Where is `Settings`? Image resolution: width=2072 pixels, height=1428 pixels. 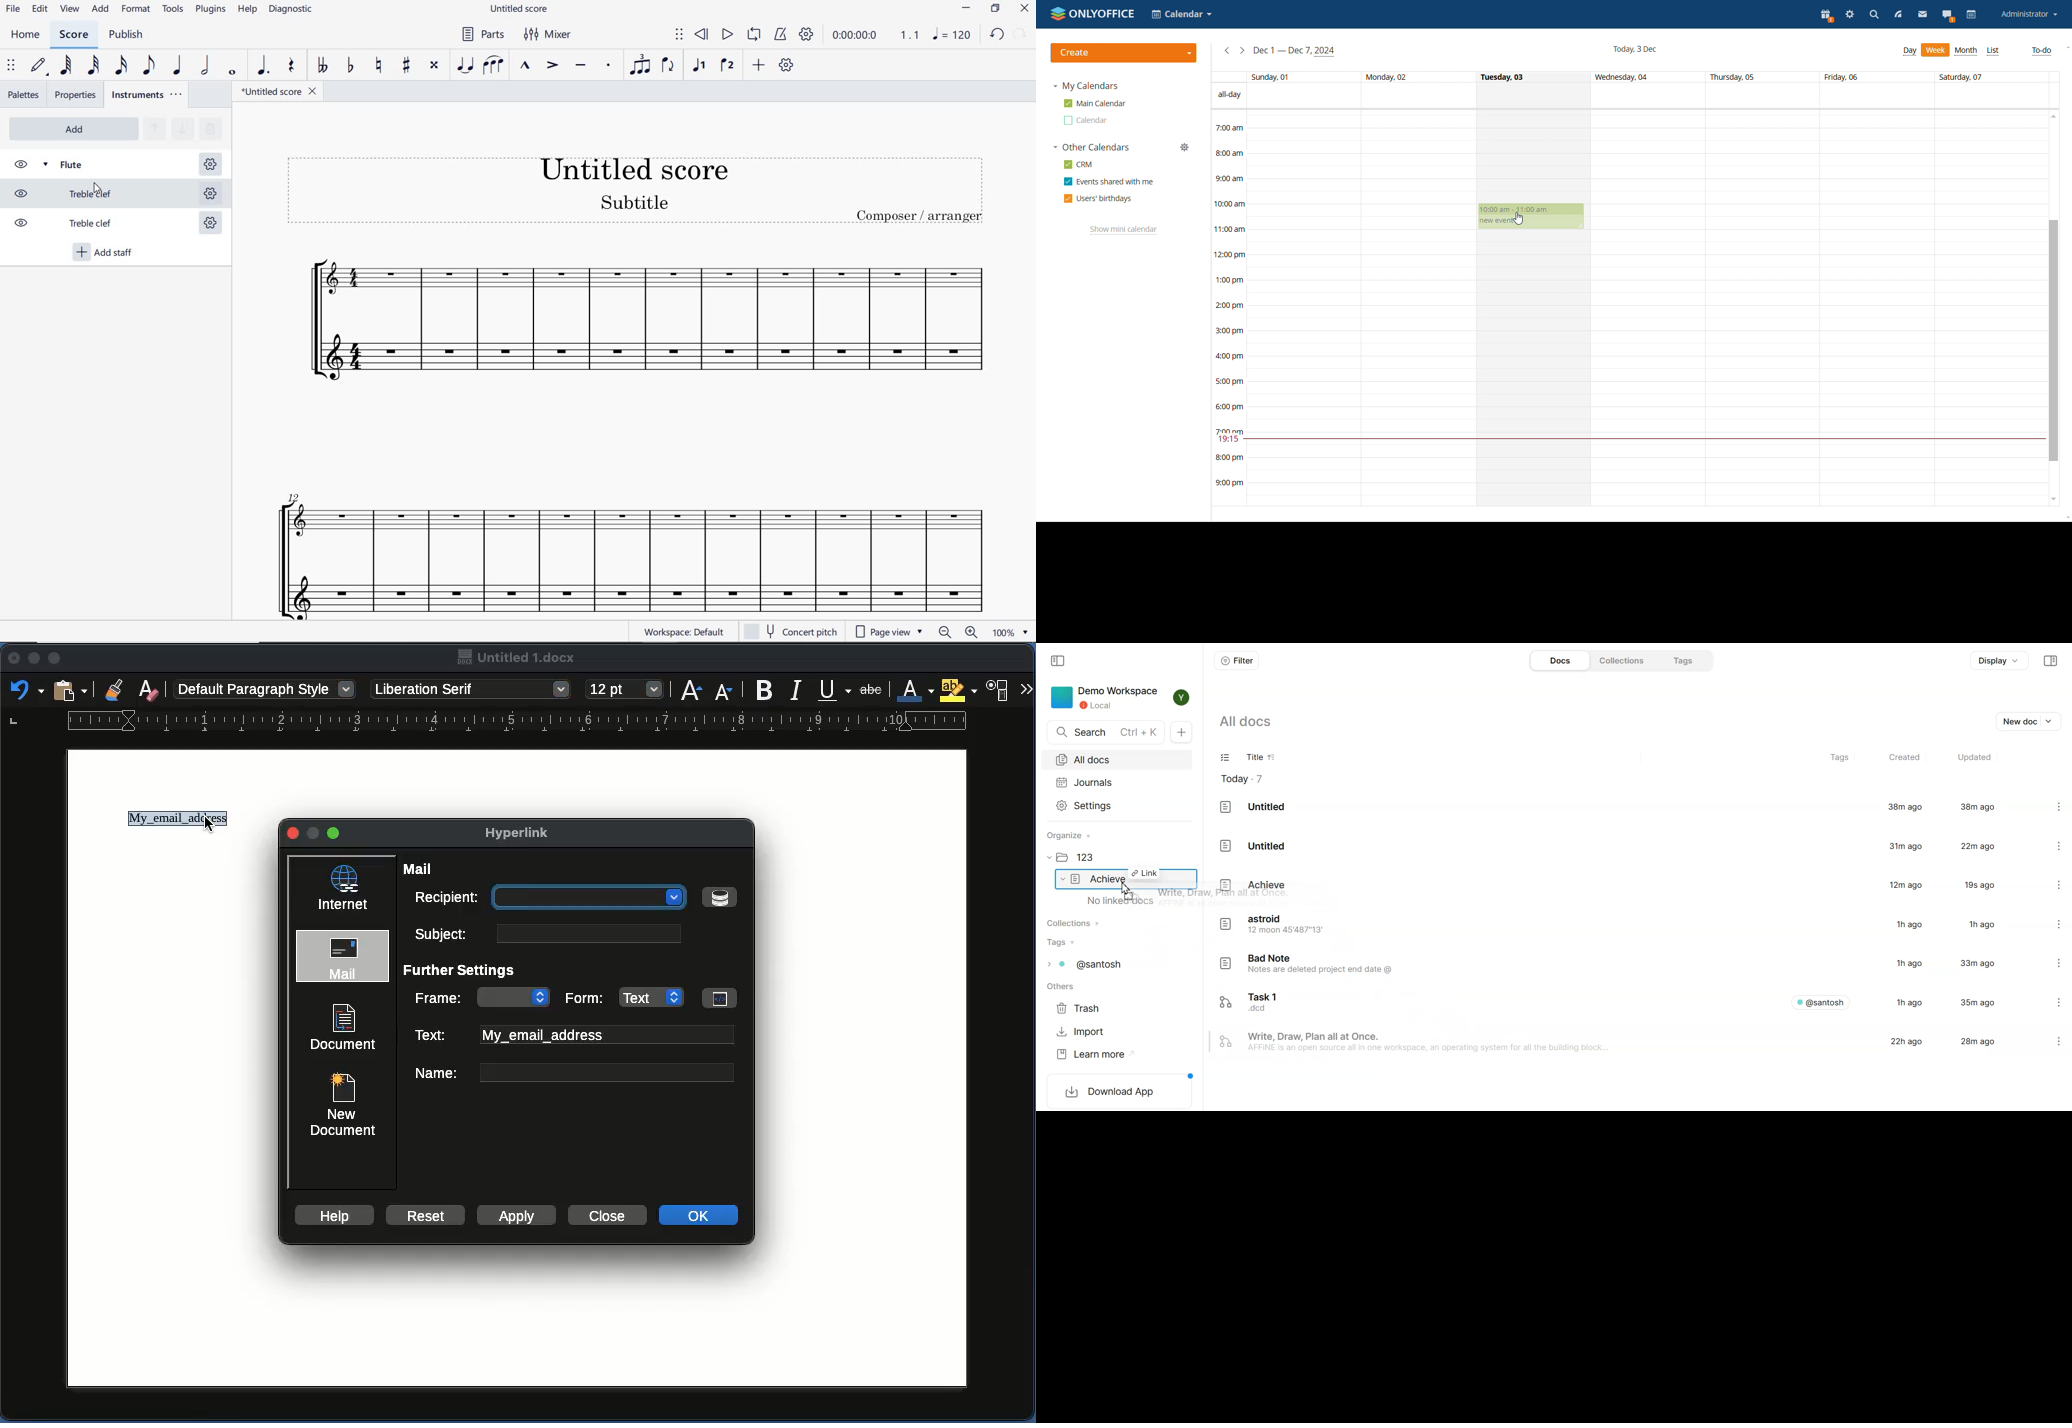 Settings is located at coordinates (2050, 925).